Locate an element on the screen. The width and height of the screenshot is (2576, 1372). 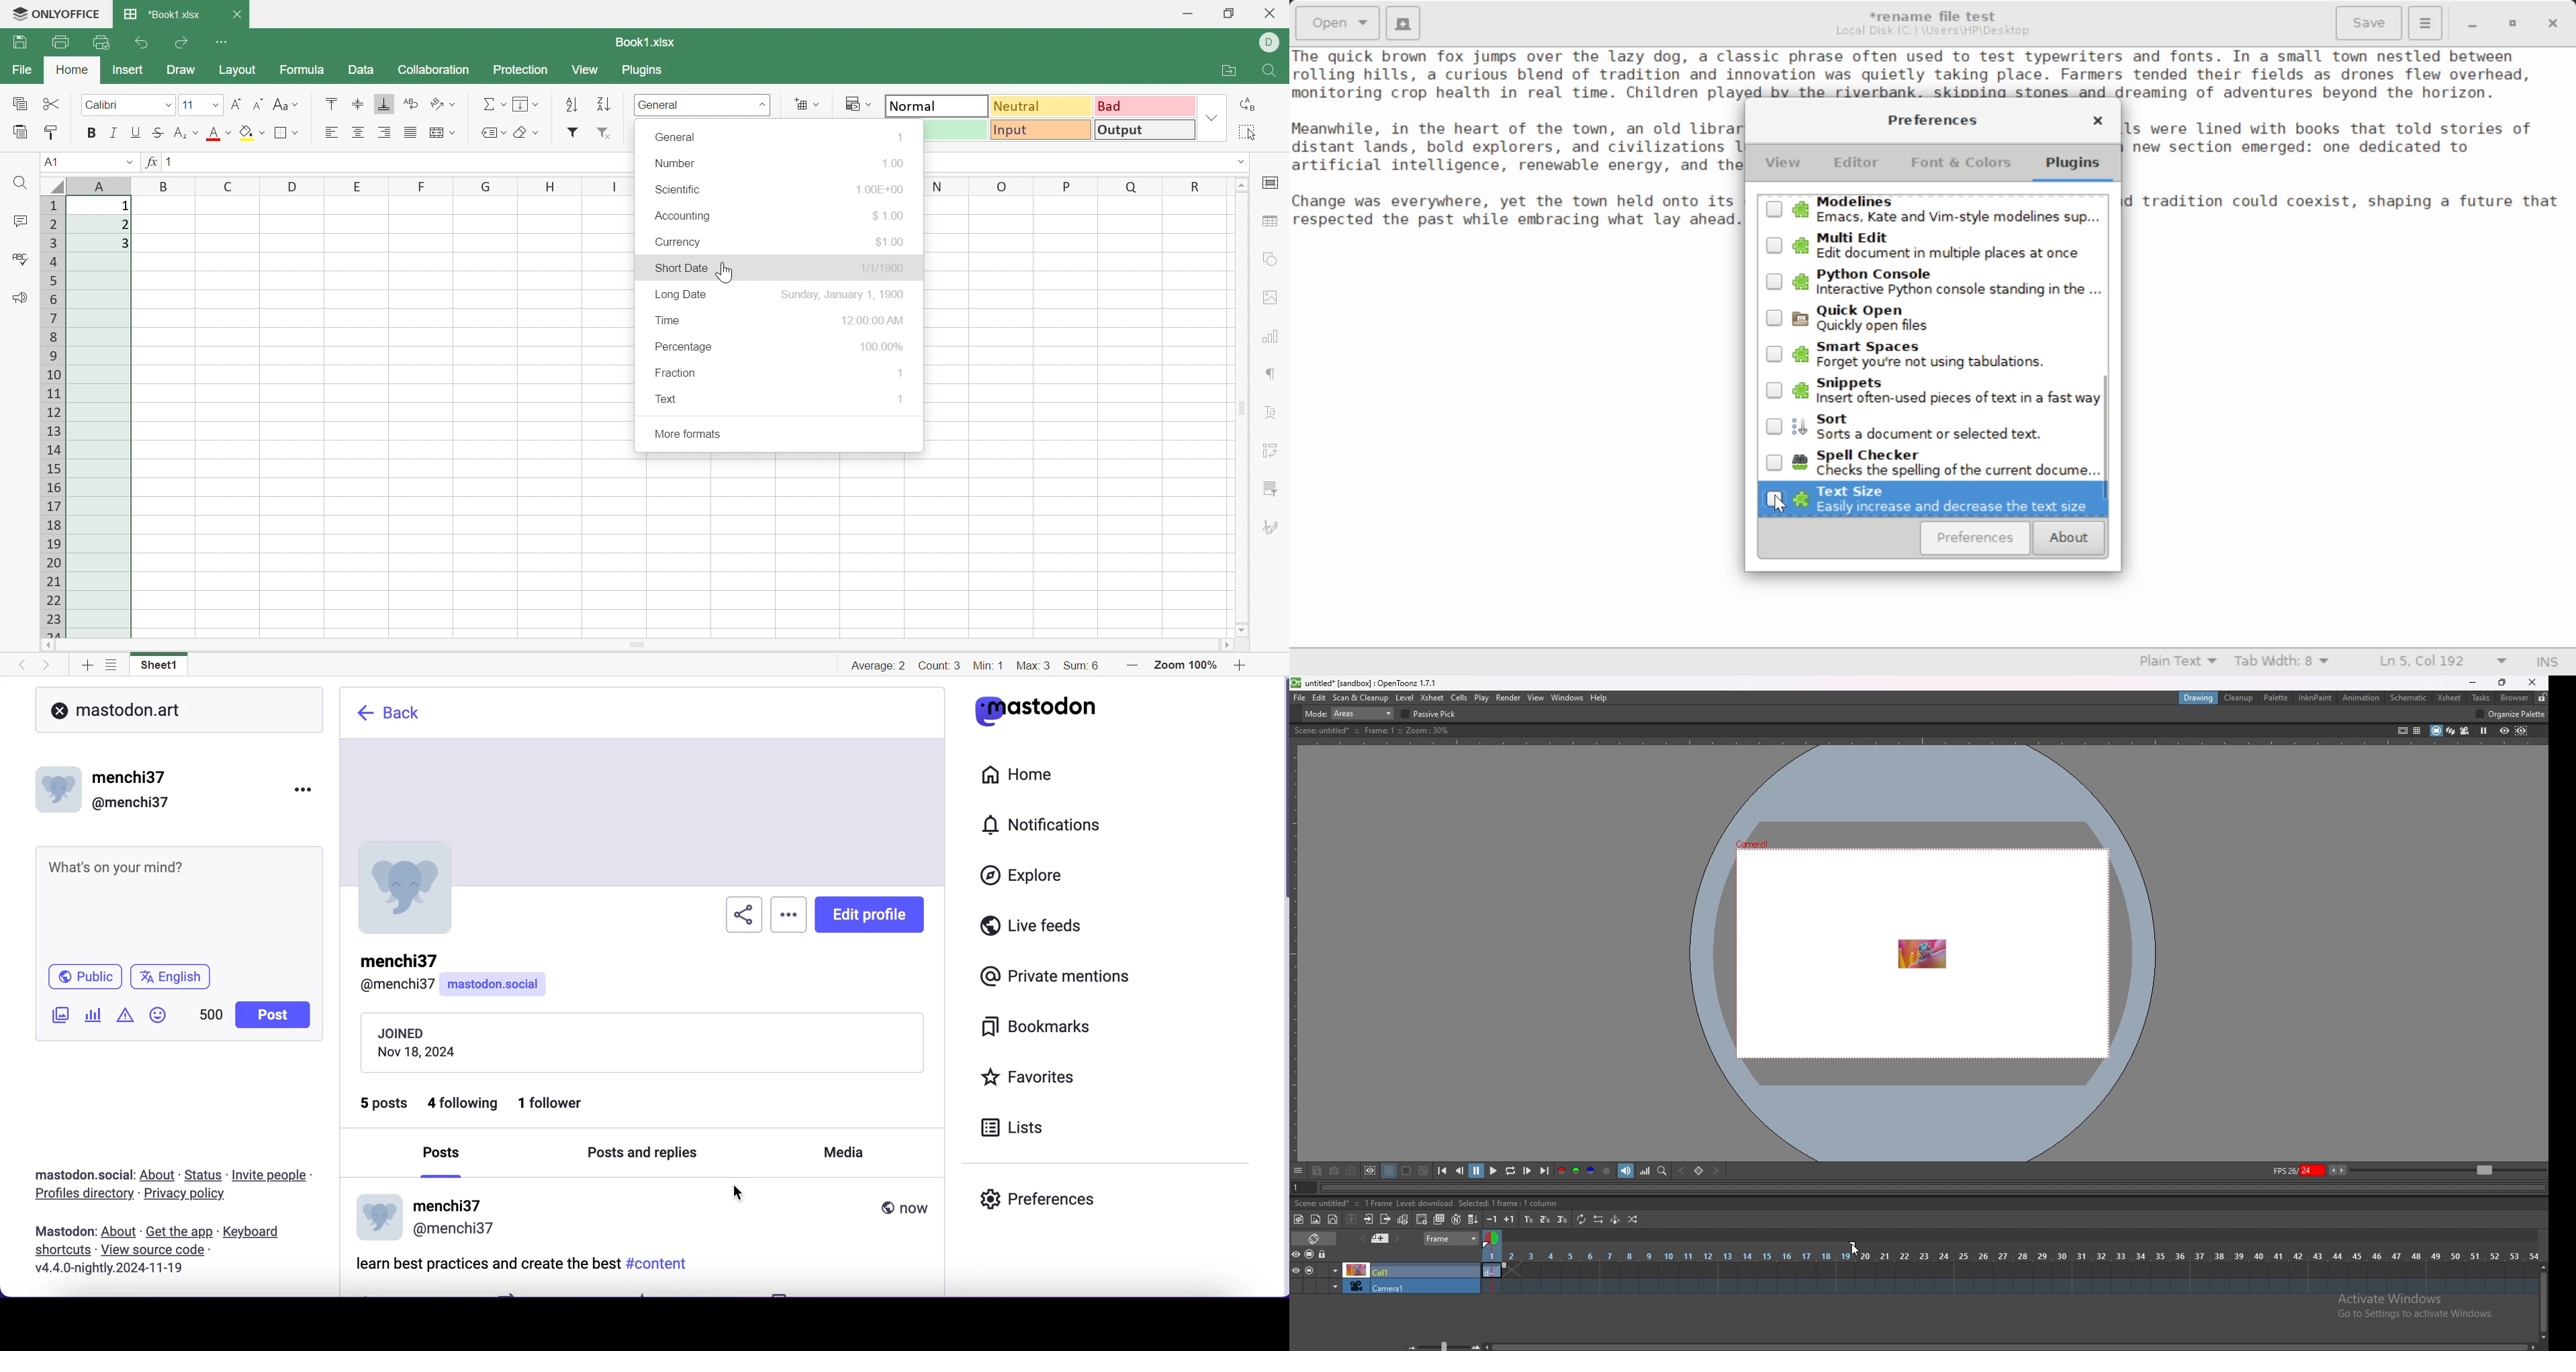
invite people is located at coordinates (280, 1175).